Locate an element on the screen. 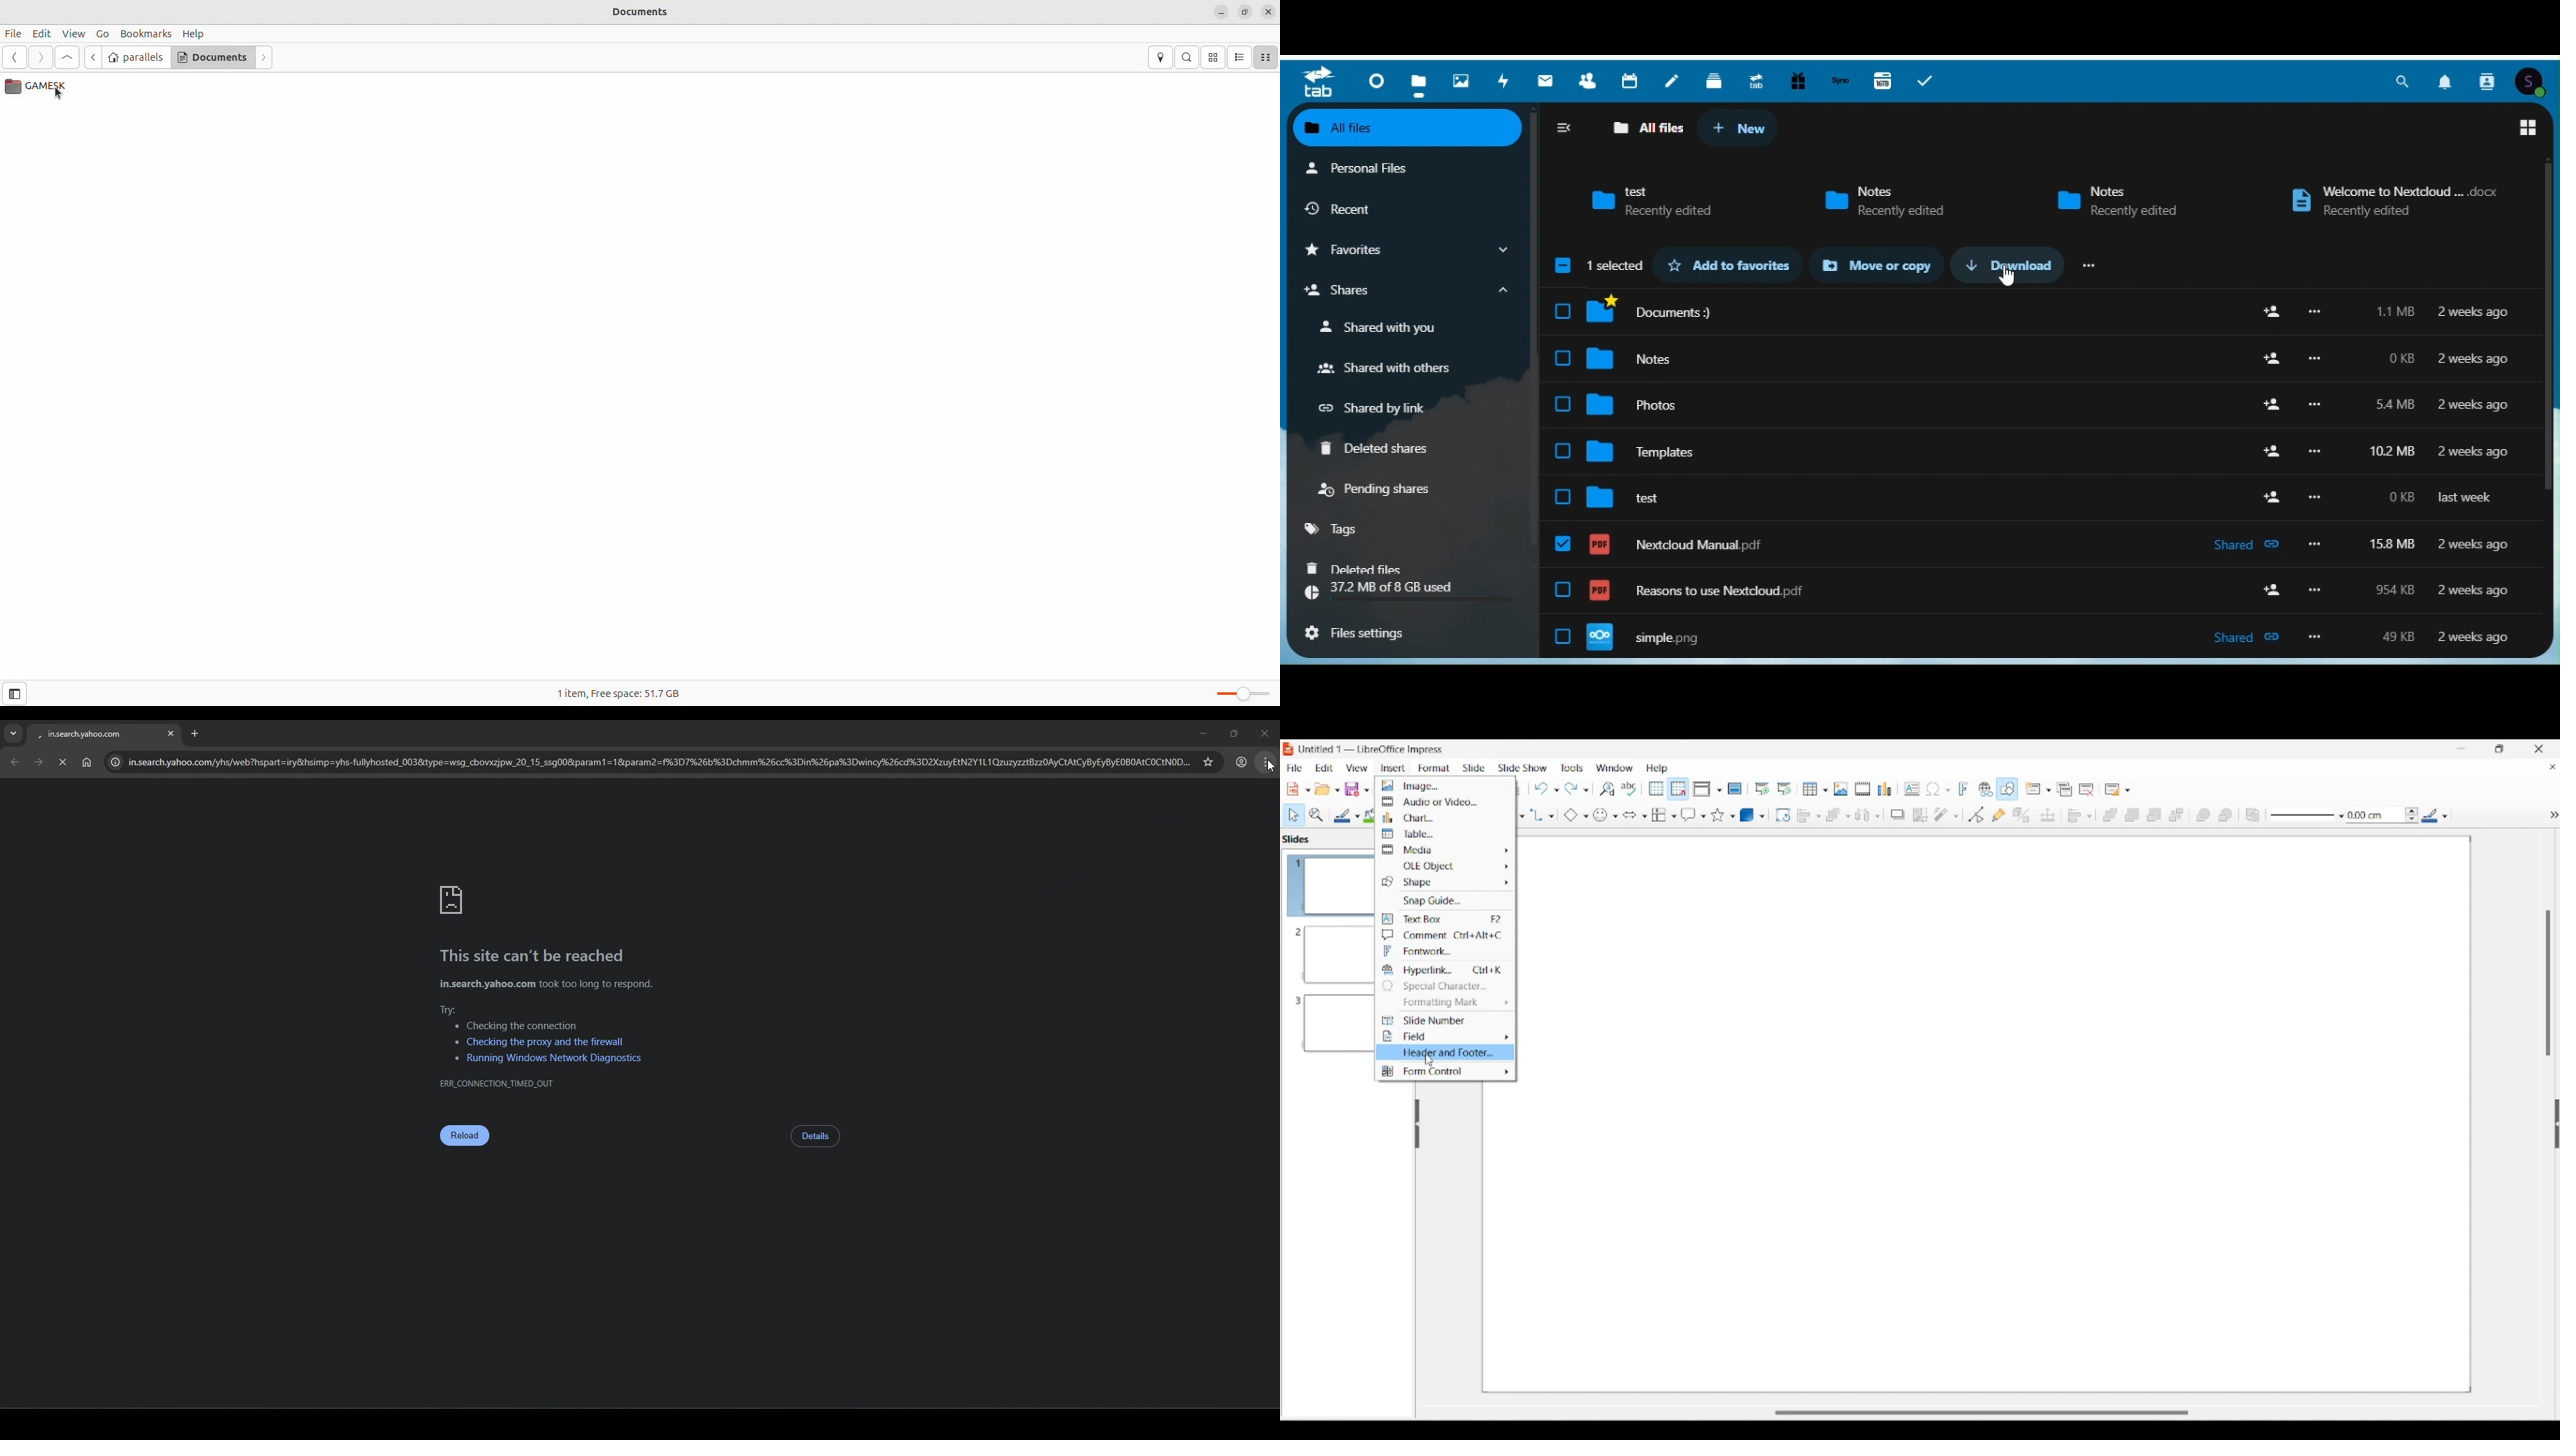 This screenshot has width=2576, height=1456. Line color options  is located at coordinates (1347, 816).